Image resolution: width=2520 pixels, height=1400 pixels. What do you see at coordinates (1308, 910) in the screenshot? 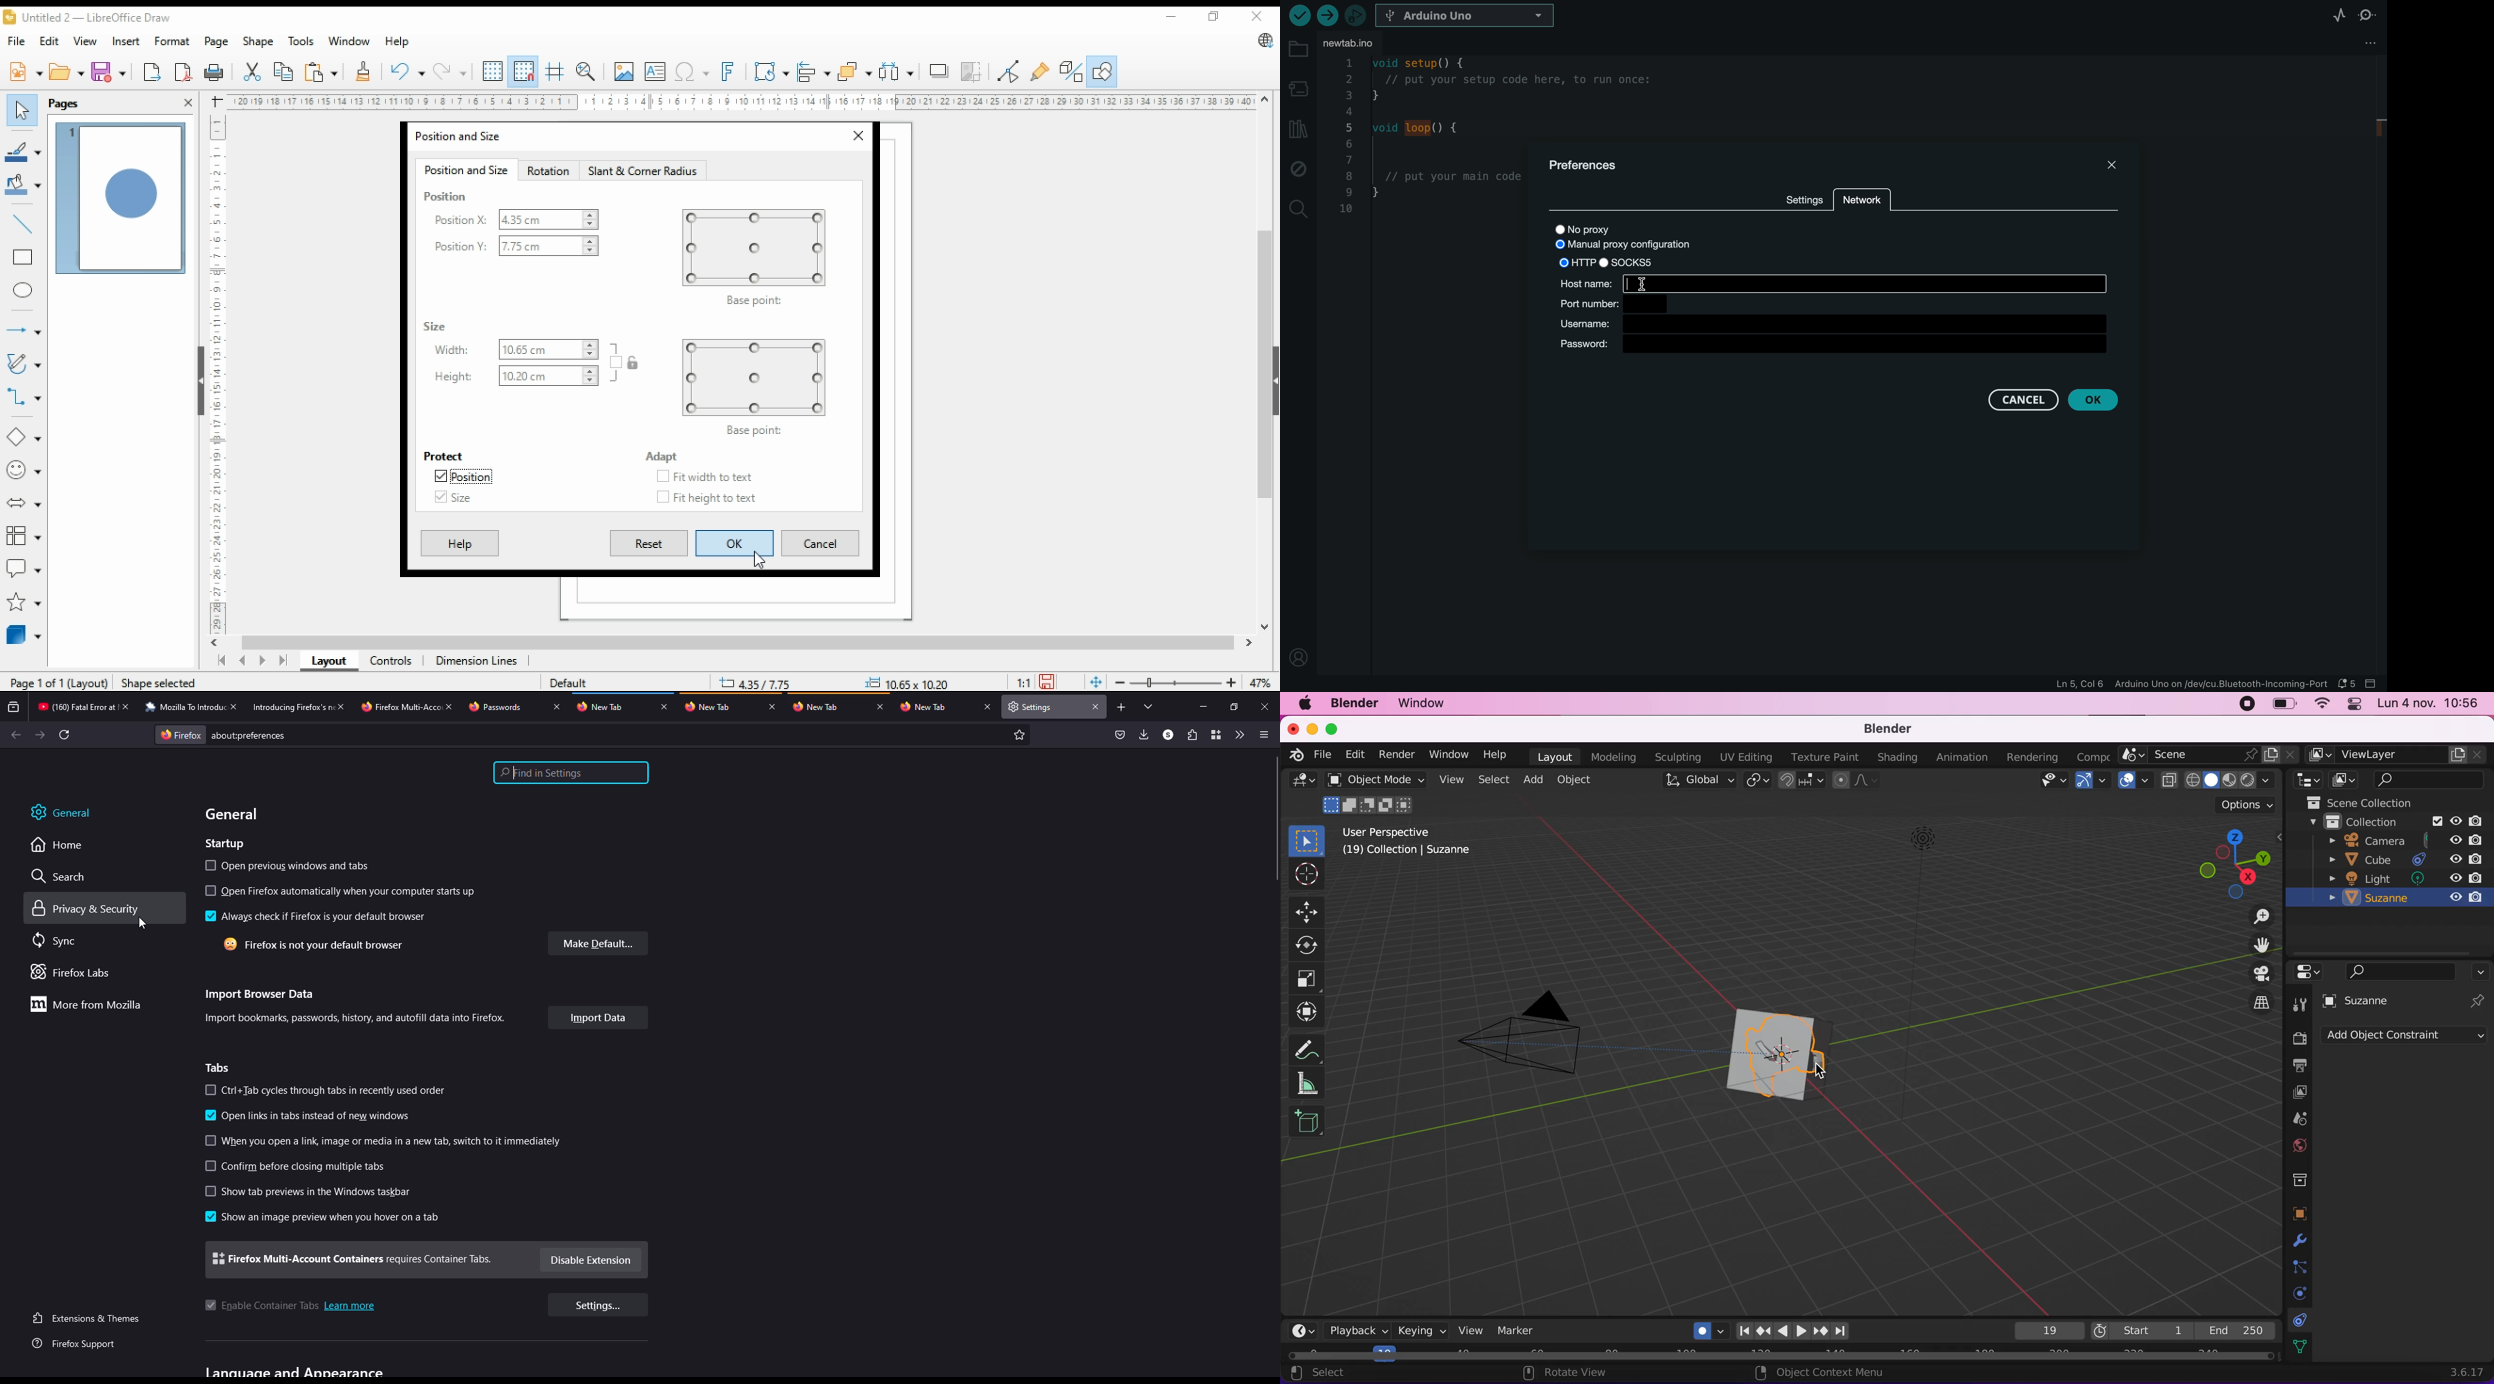
I see `move` at bounding box center [1308, 910].